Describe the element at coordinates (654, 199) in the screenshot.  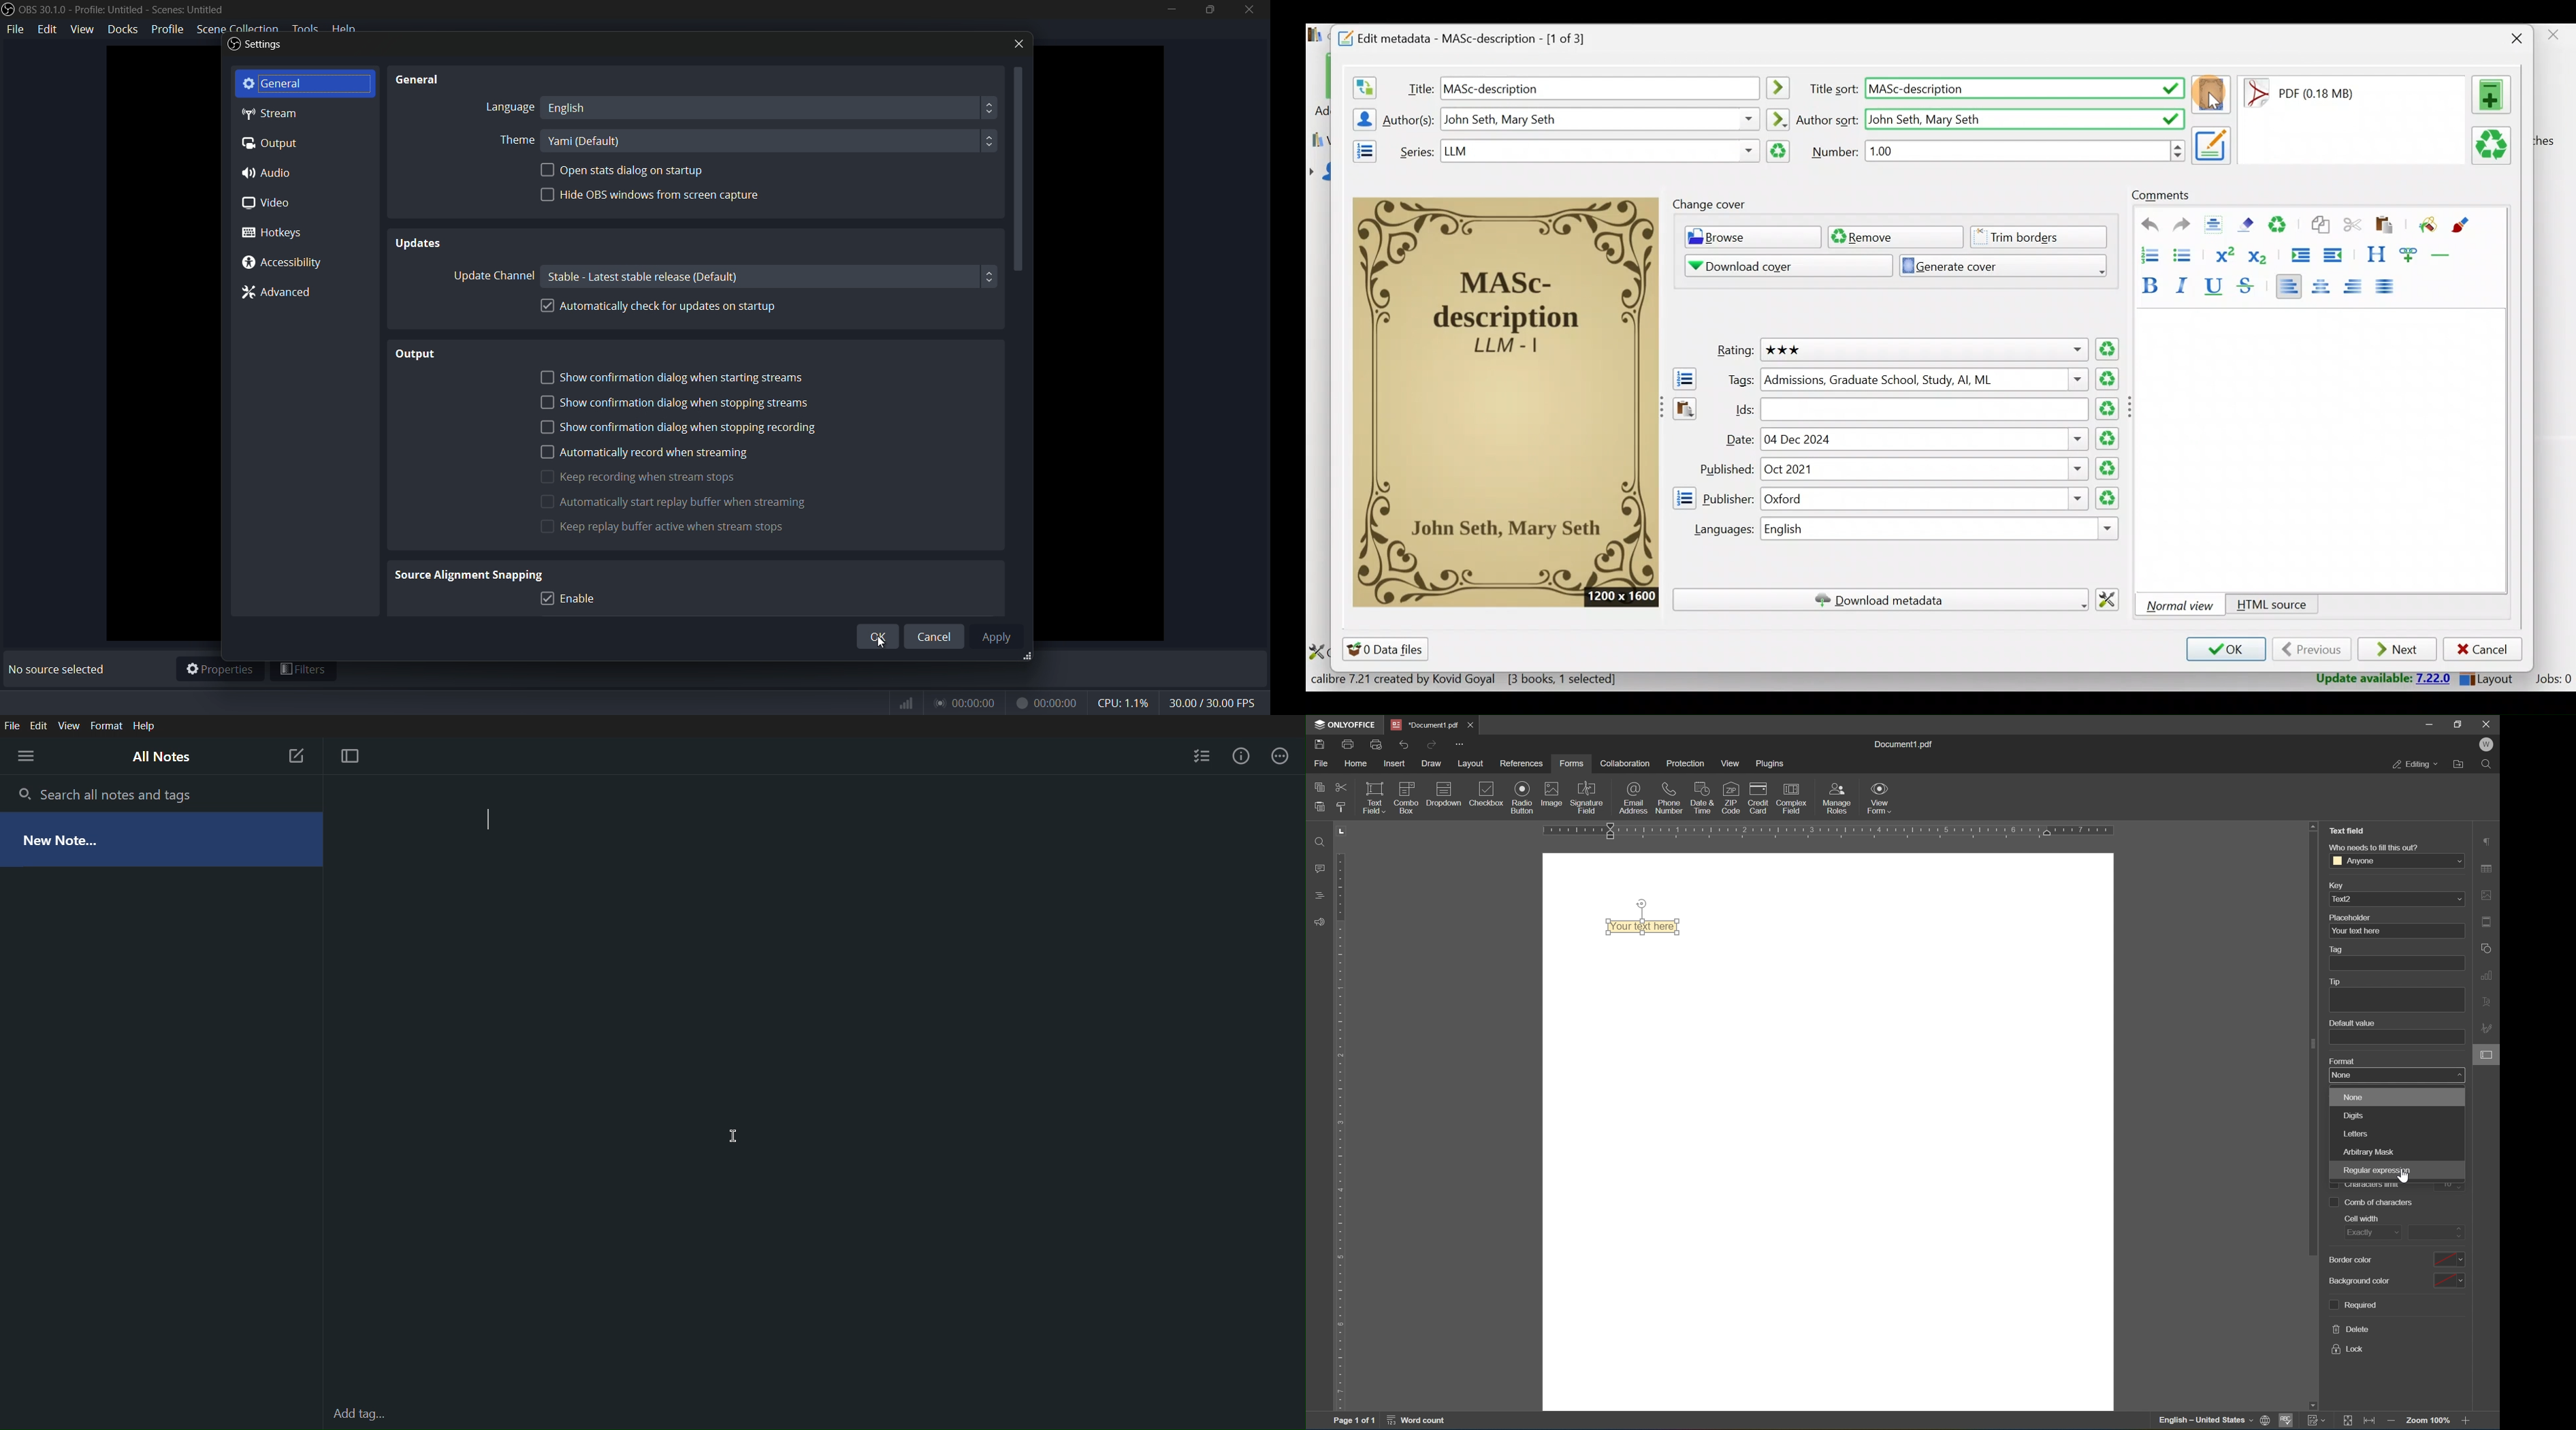
I see `Hide OBS Windows from Screen Capture` at that location.